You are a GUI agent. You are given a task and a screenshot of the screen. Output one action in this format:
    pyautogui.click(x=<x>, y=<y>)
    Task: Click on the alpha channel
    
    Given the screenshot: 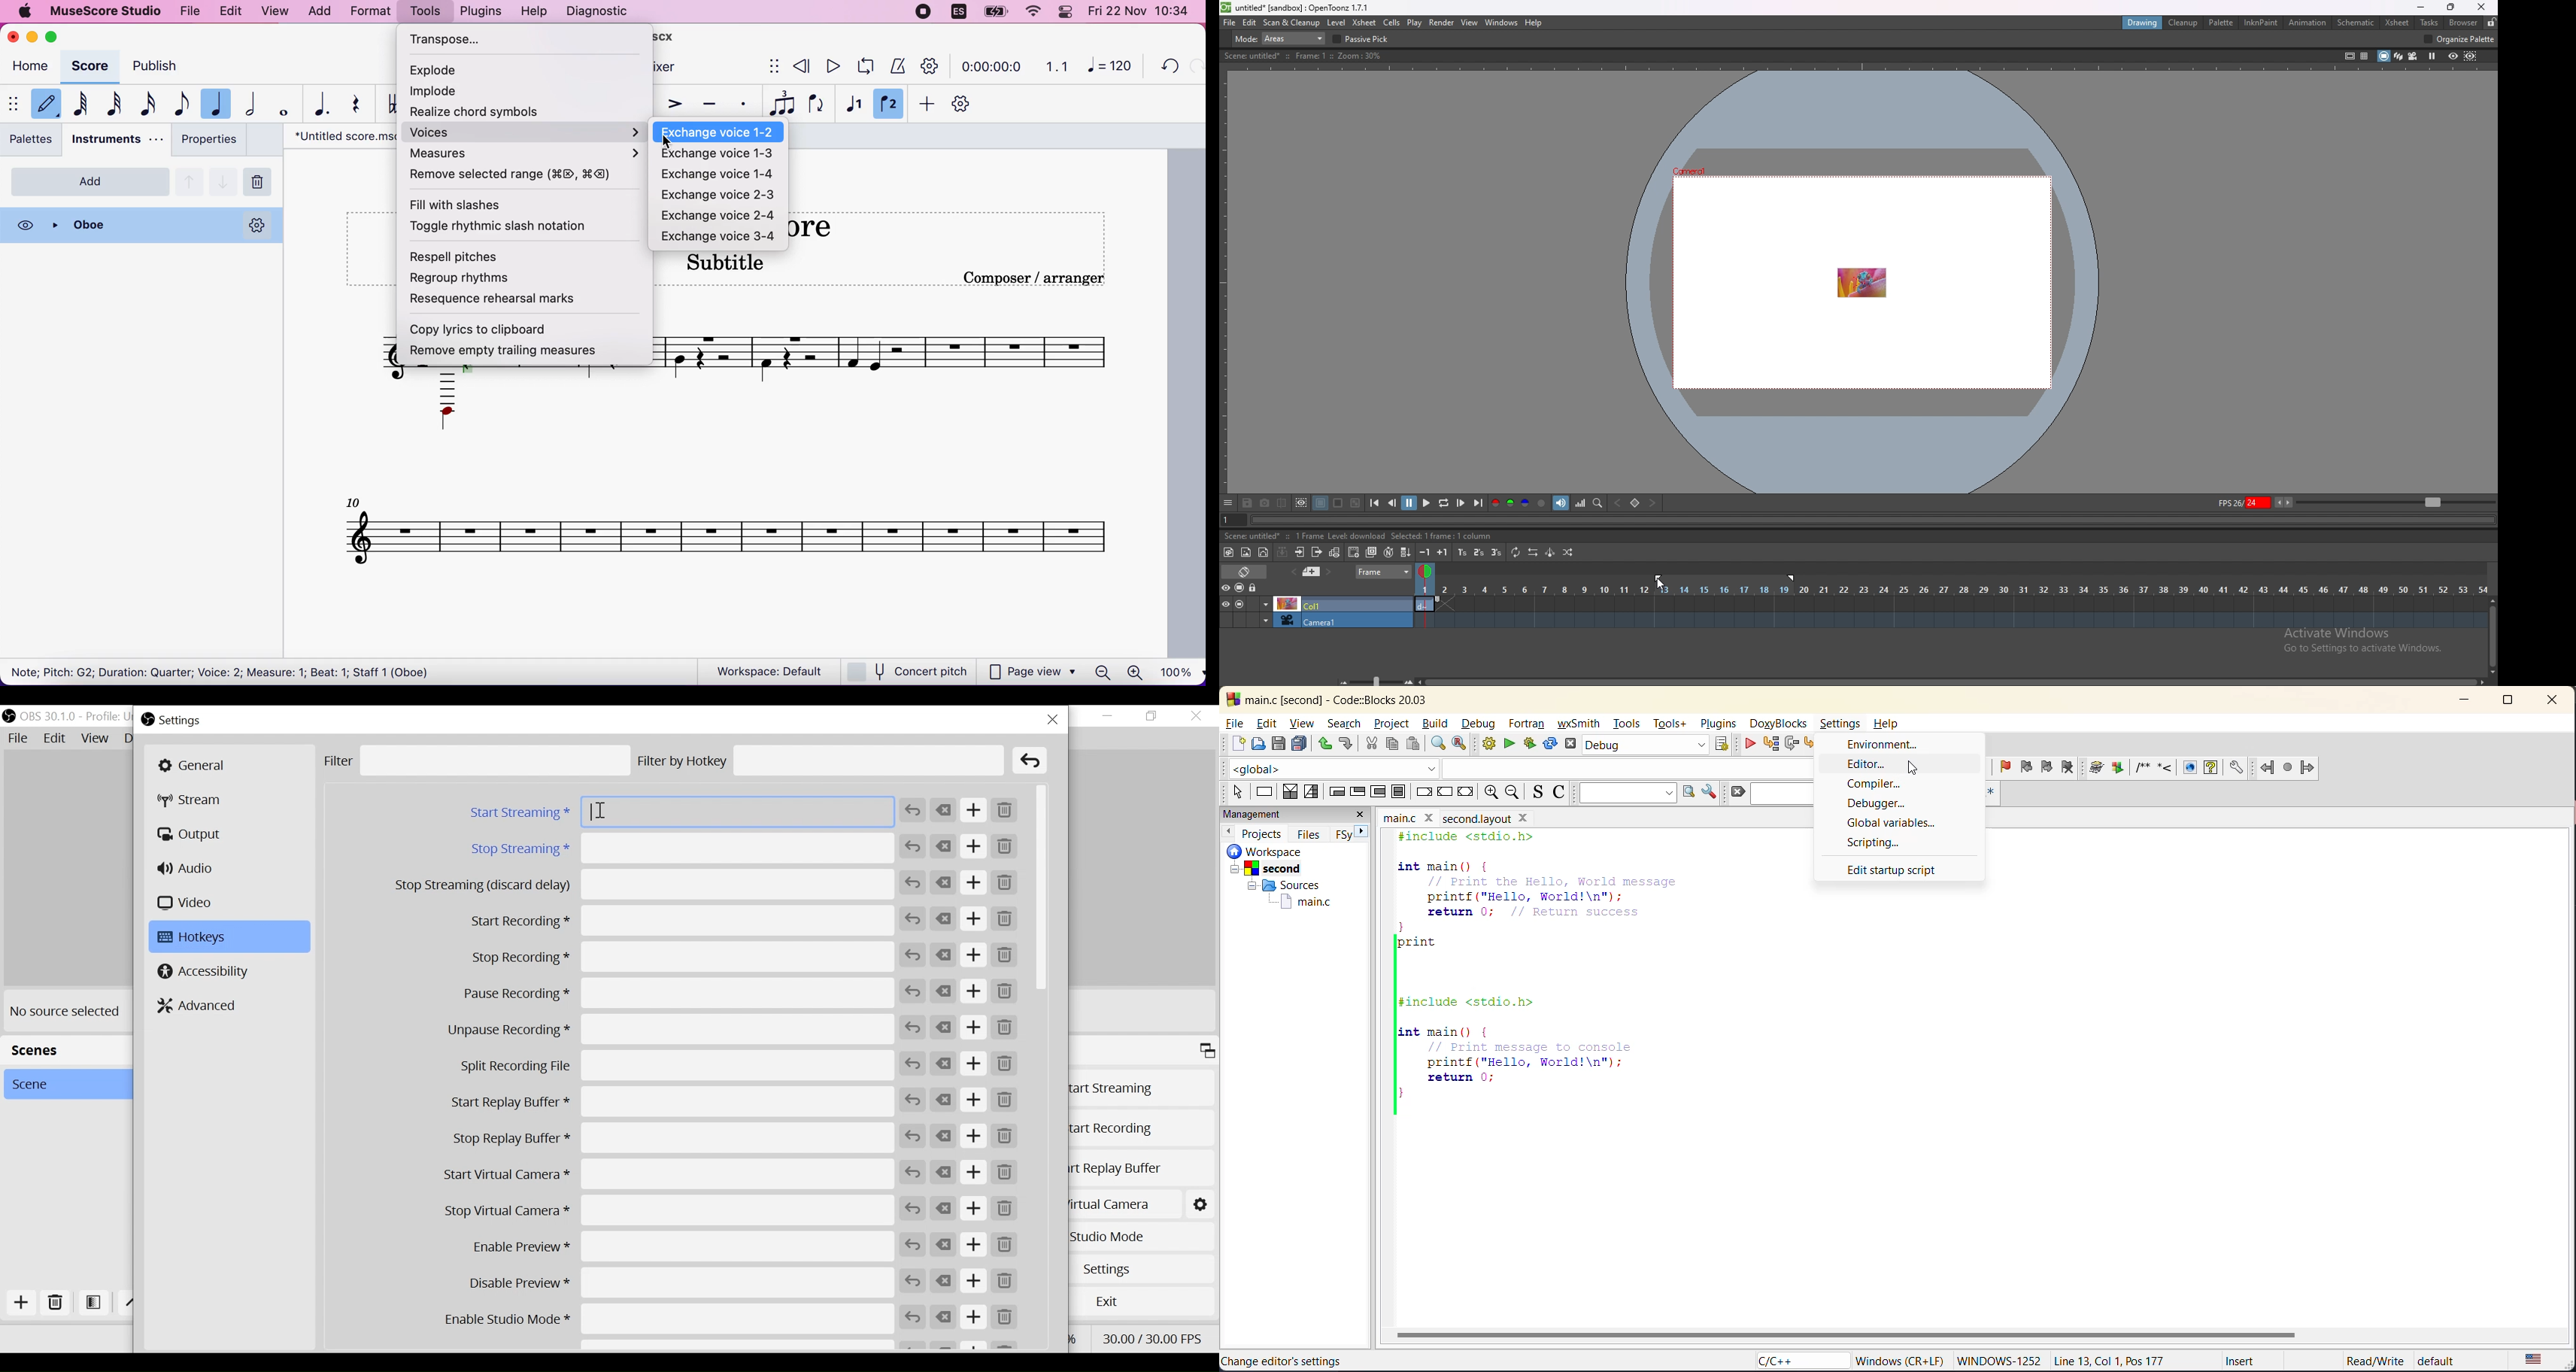 What is the action you would take?
    pyautogui.click(x=1542, y=503)
    